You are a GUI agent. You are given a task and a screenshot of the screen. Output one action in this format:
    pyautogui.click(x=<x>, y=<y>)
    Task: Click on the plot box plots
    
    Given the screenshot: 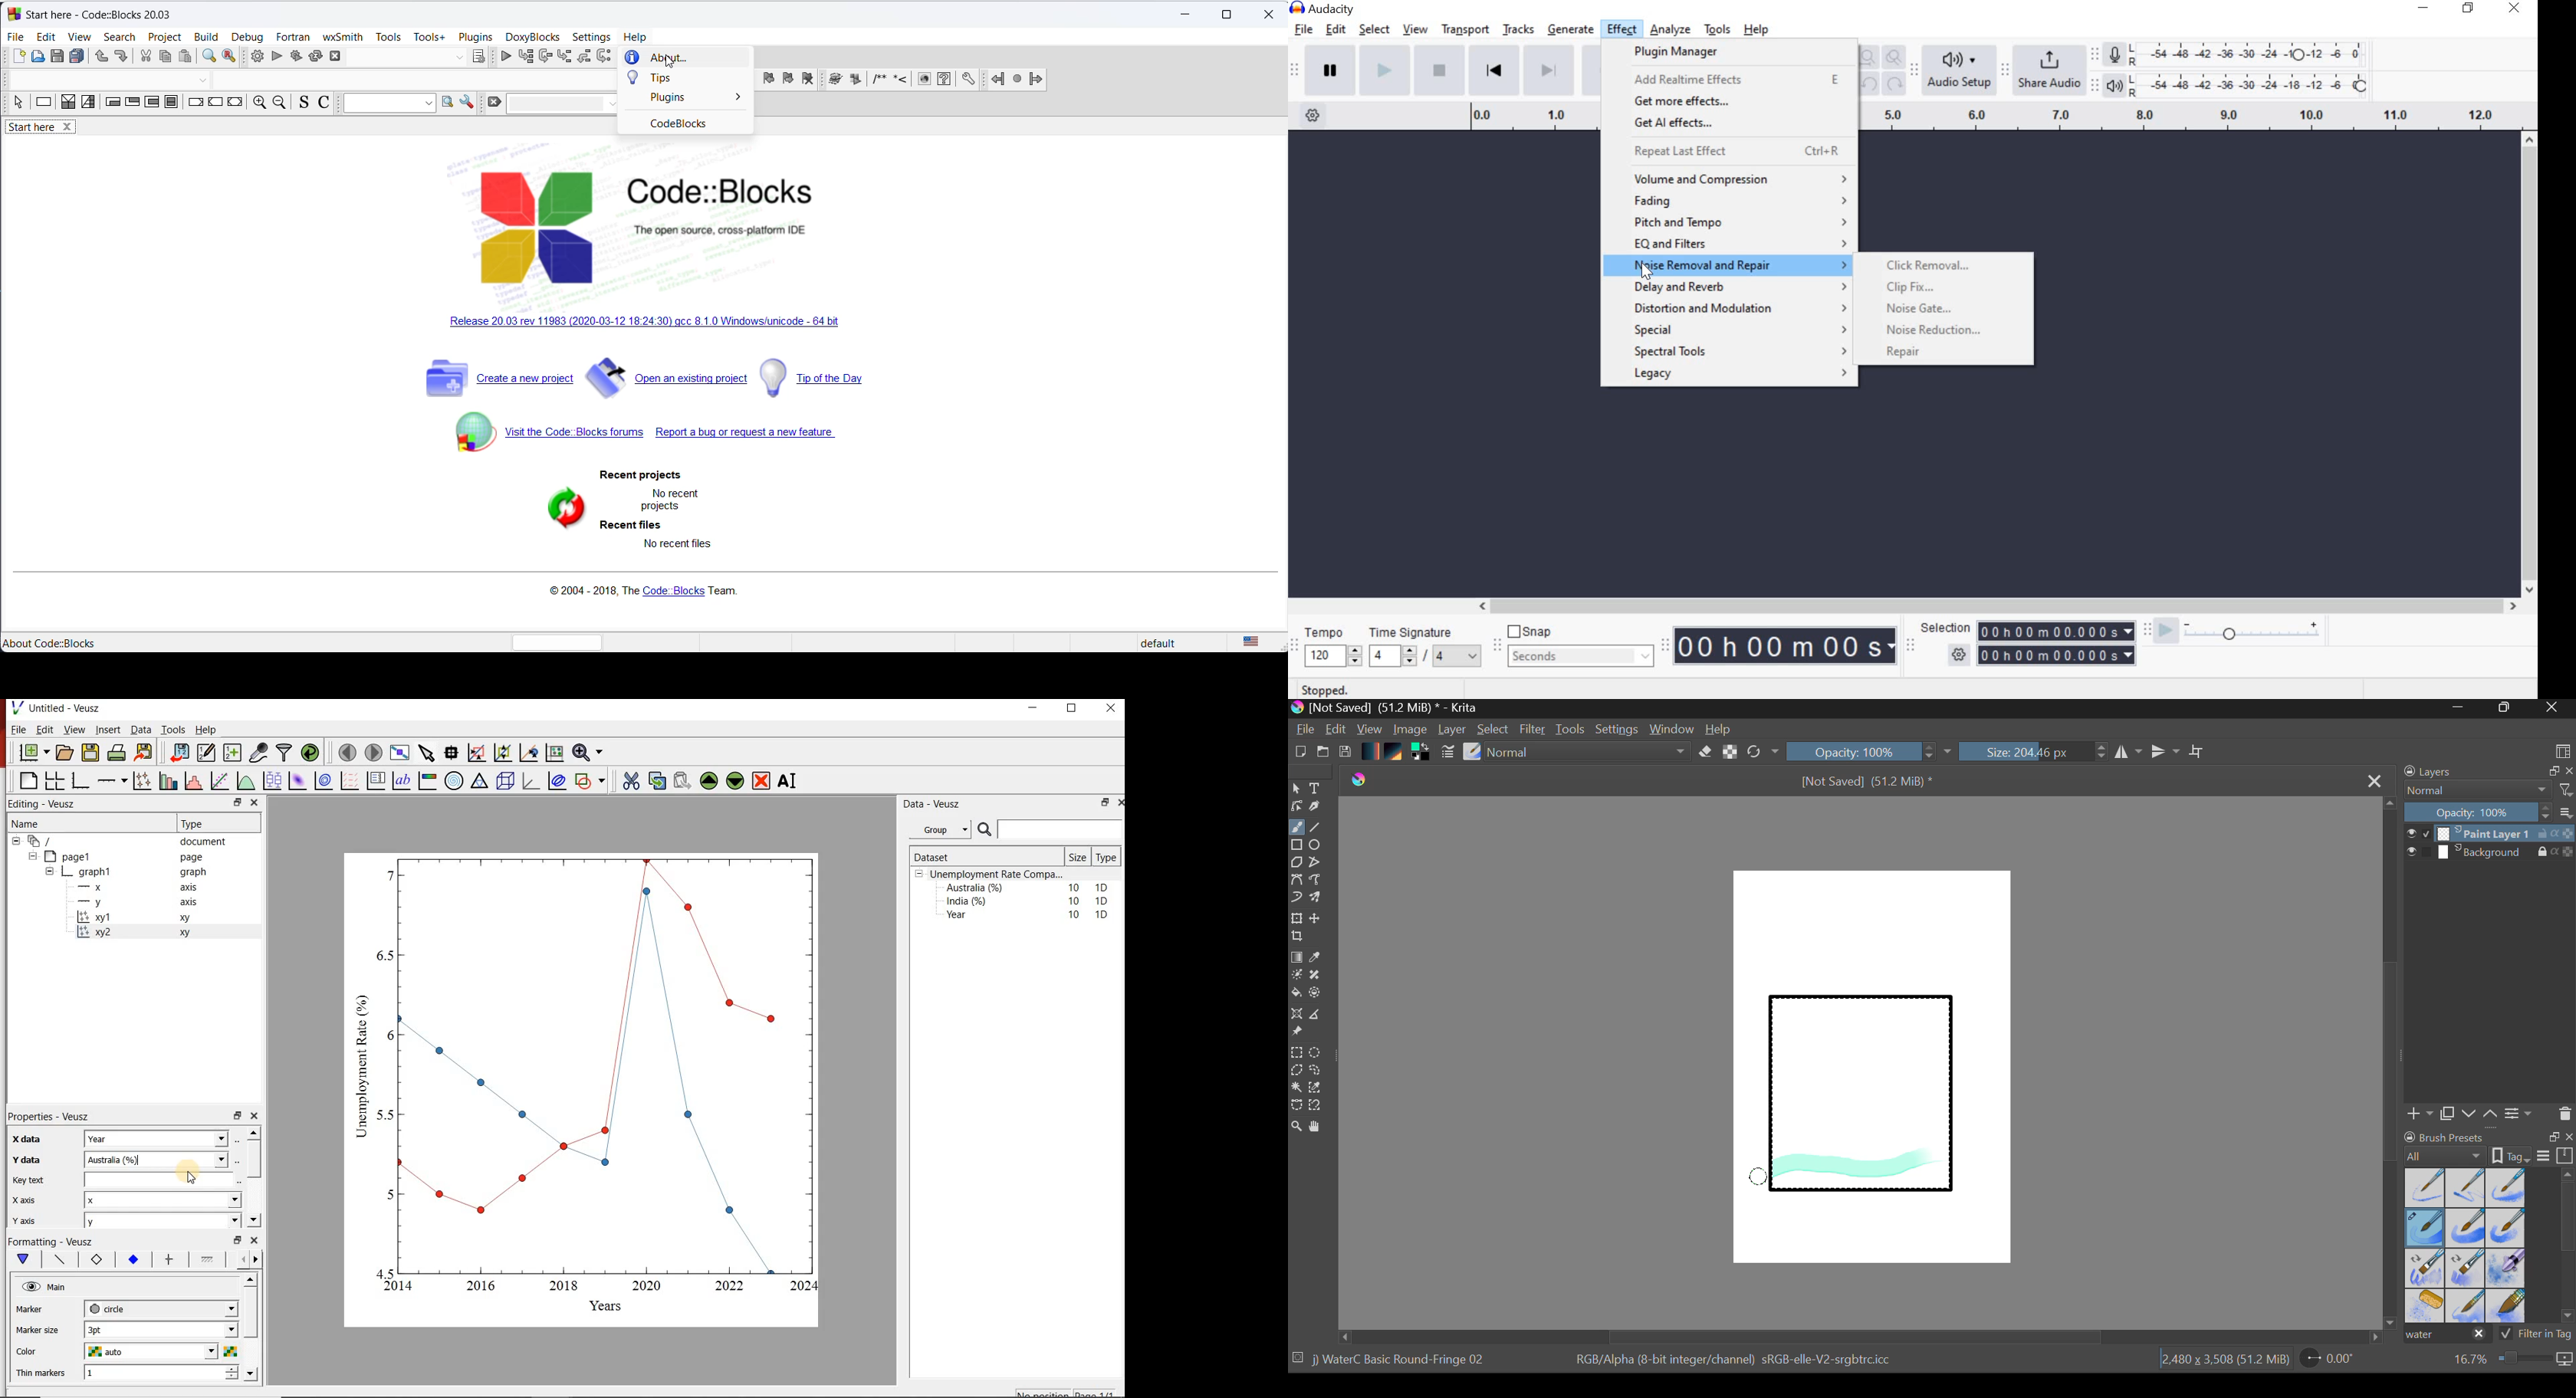 What is the action you would take?
    pyautogui.click(x=273, y=780)
    